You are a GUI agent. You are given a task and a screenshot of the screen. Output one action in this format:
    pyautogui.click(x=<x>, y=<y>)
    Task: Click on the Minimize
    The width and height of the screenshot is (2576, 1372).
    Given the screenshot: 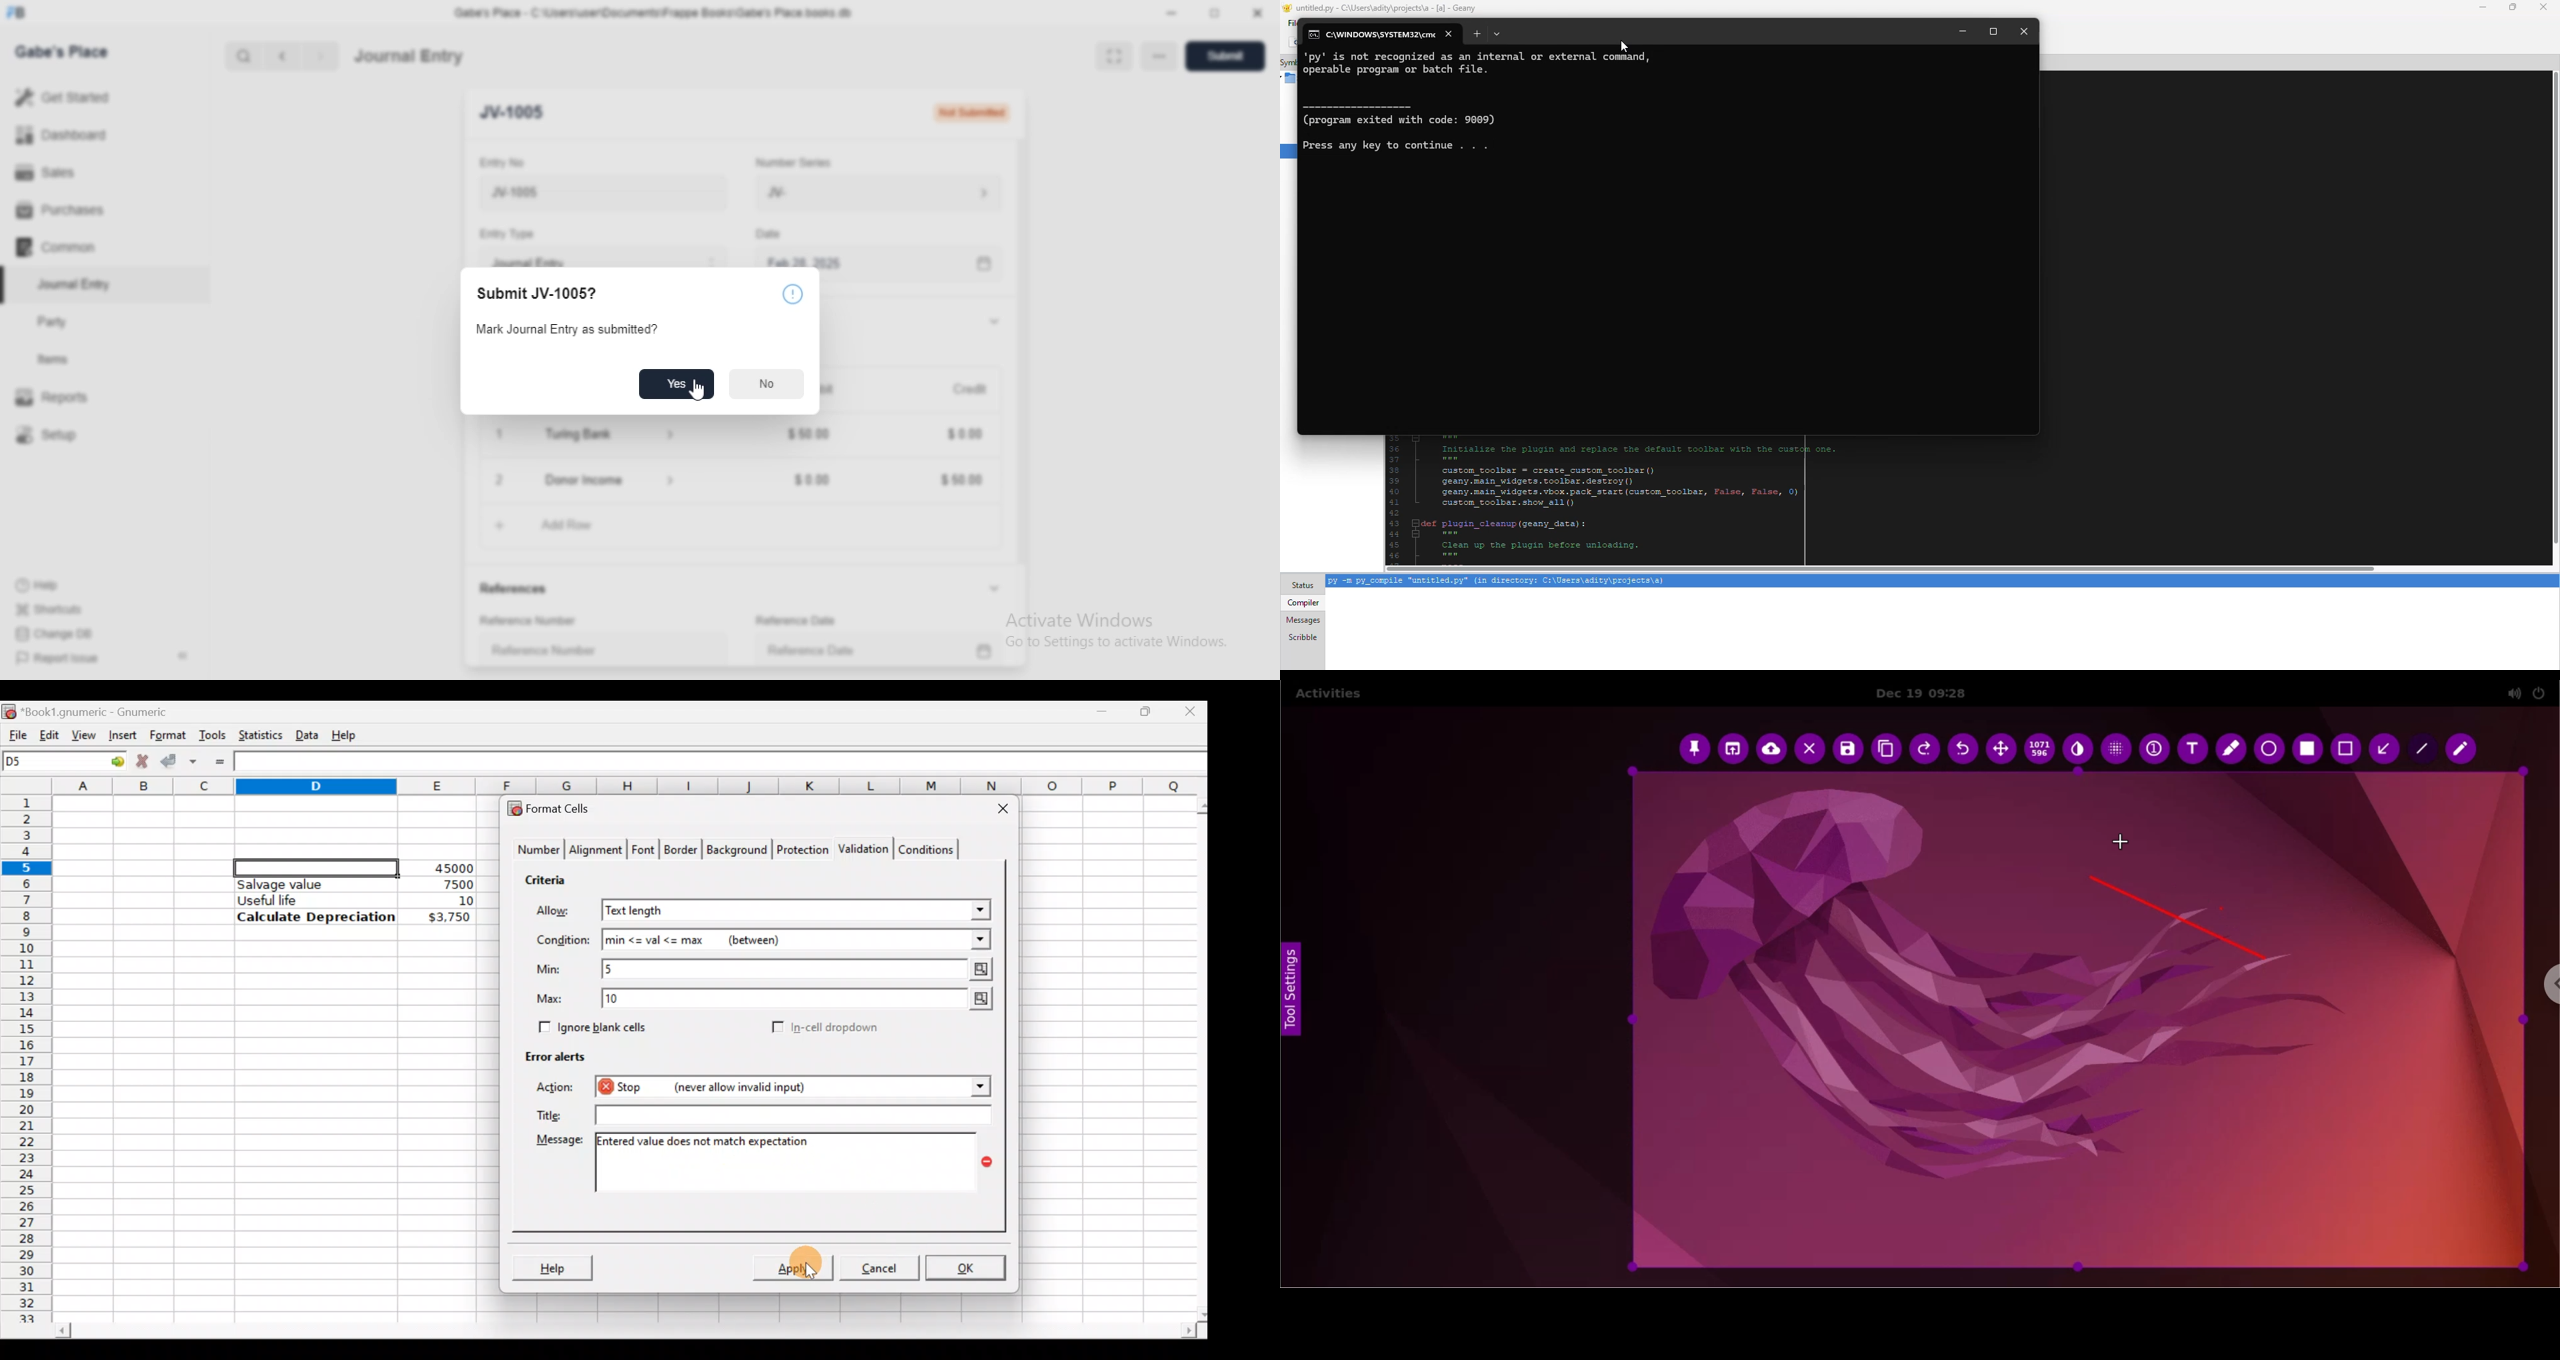 What is the action you would take?
    pyautogui.click(x=1106, y=708)
    